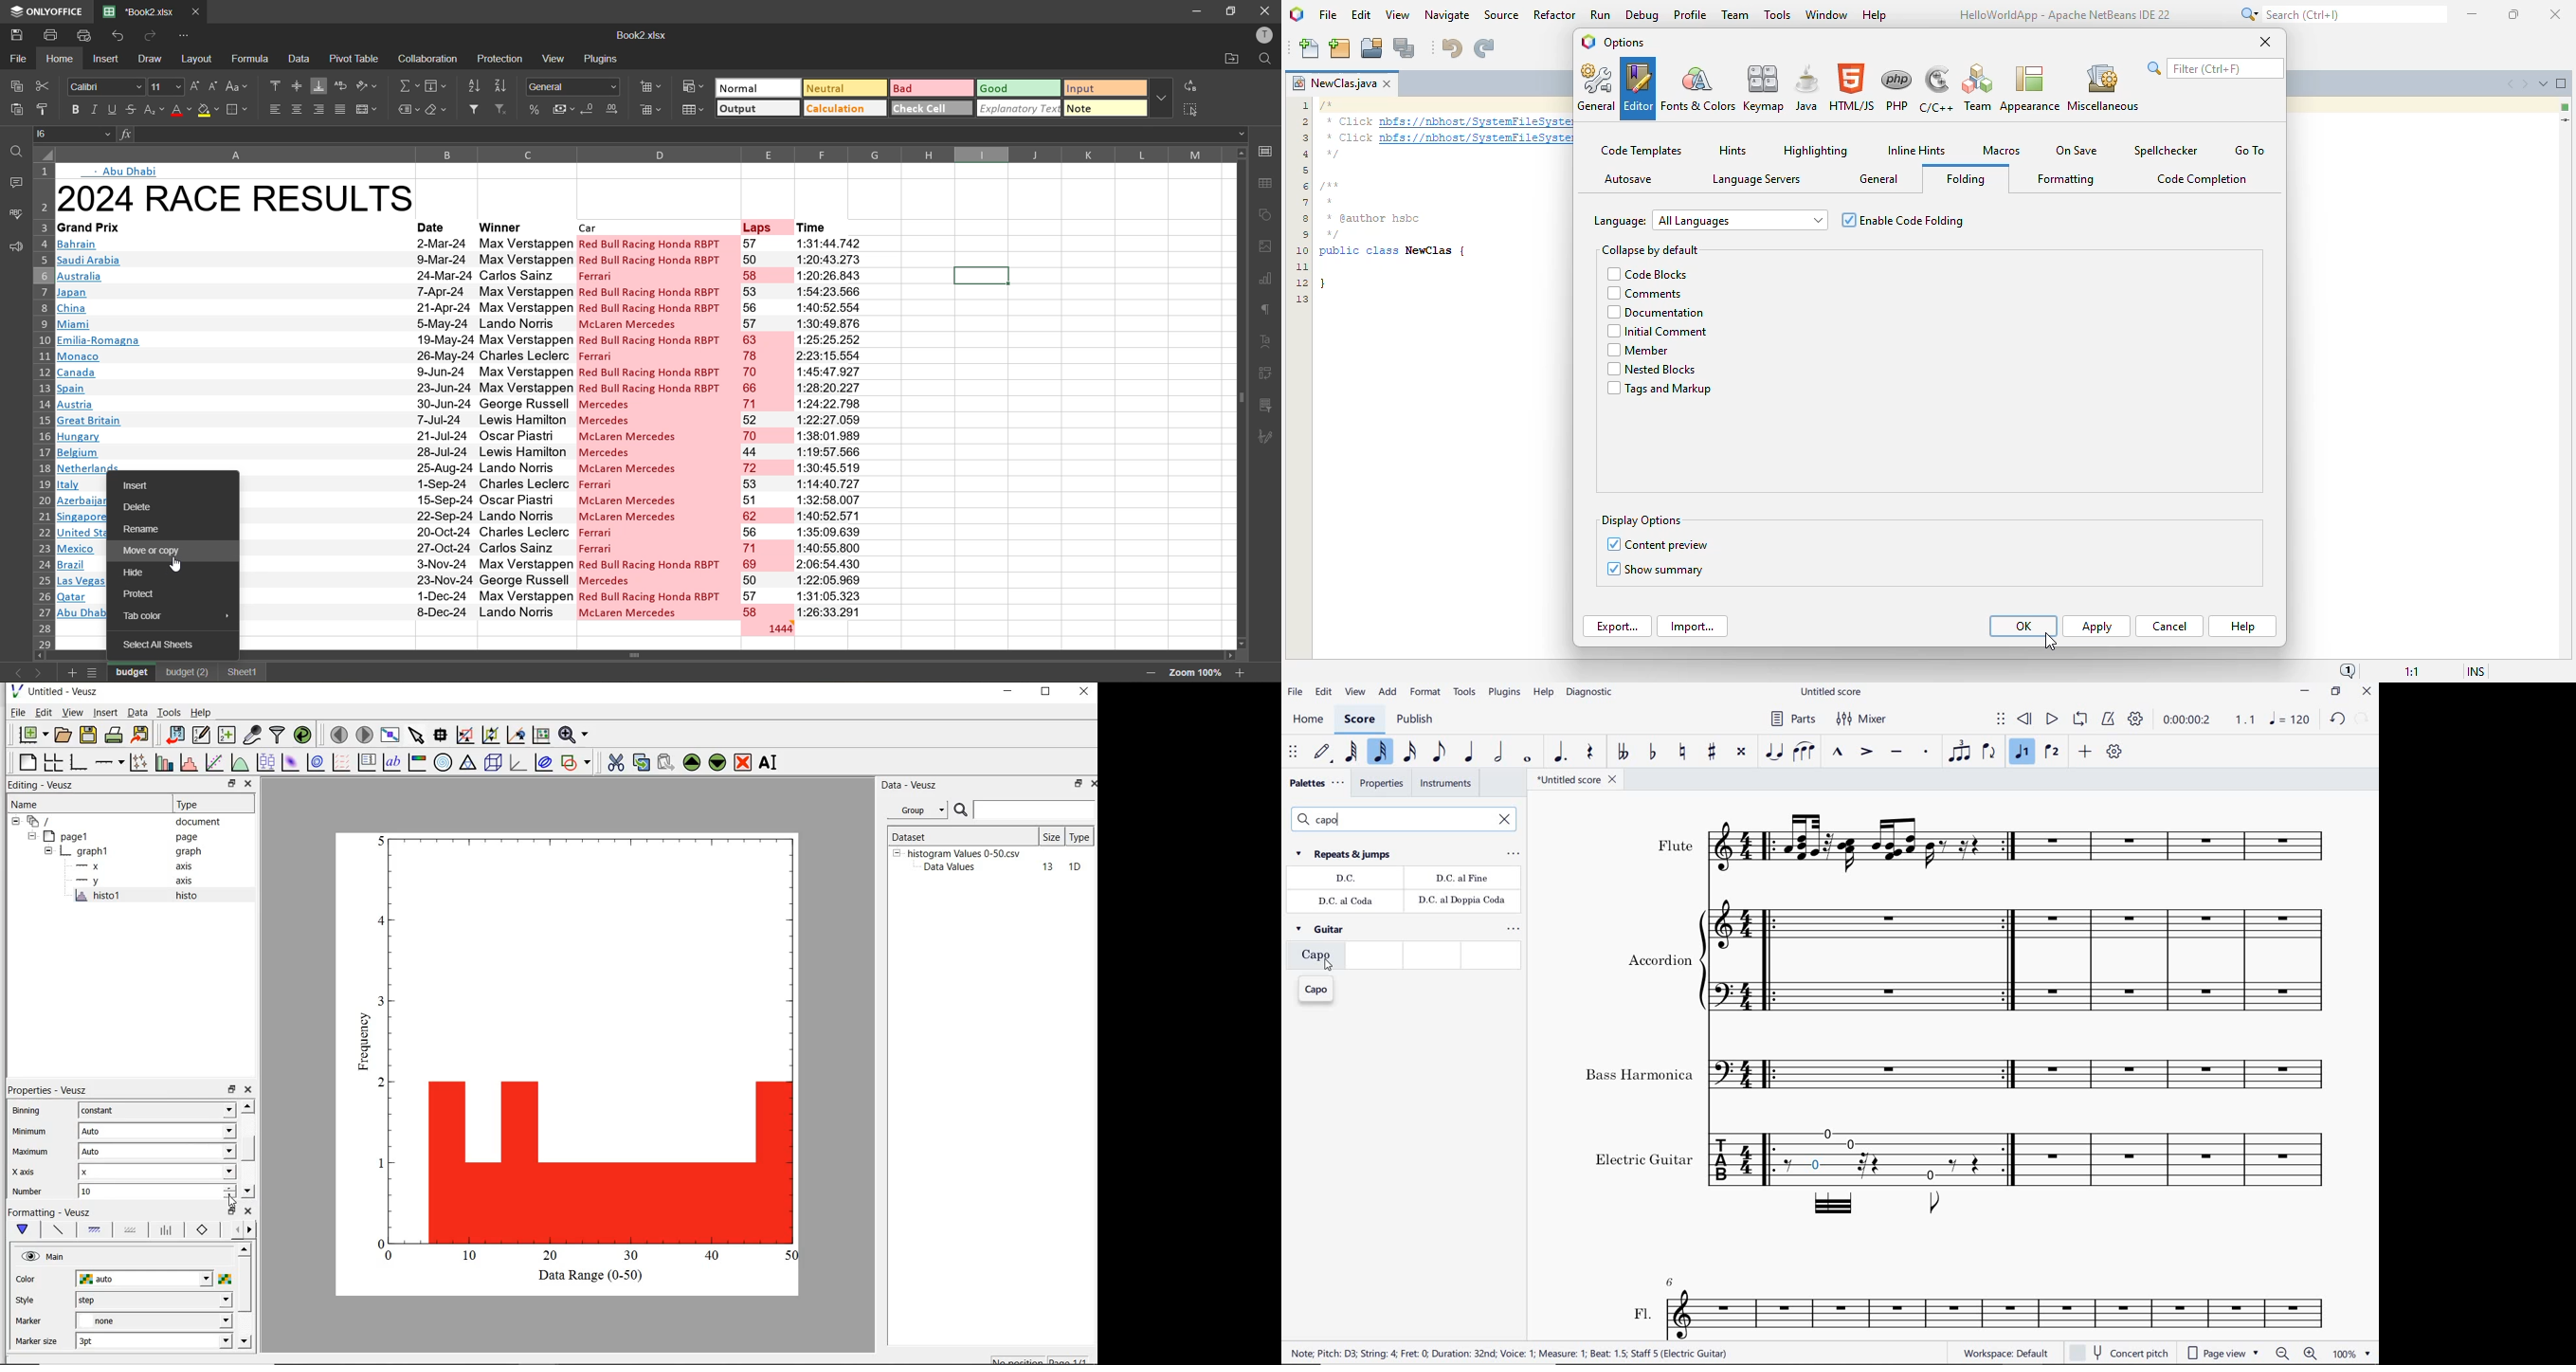  Describe the element at coordinates (1194, 10) in the screenshot. I see `minimize` at that location.